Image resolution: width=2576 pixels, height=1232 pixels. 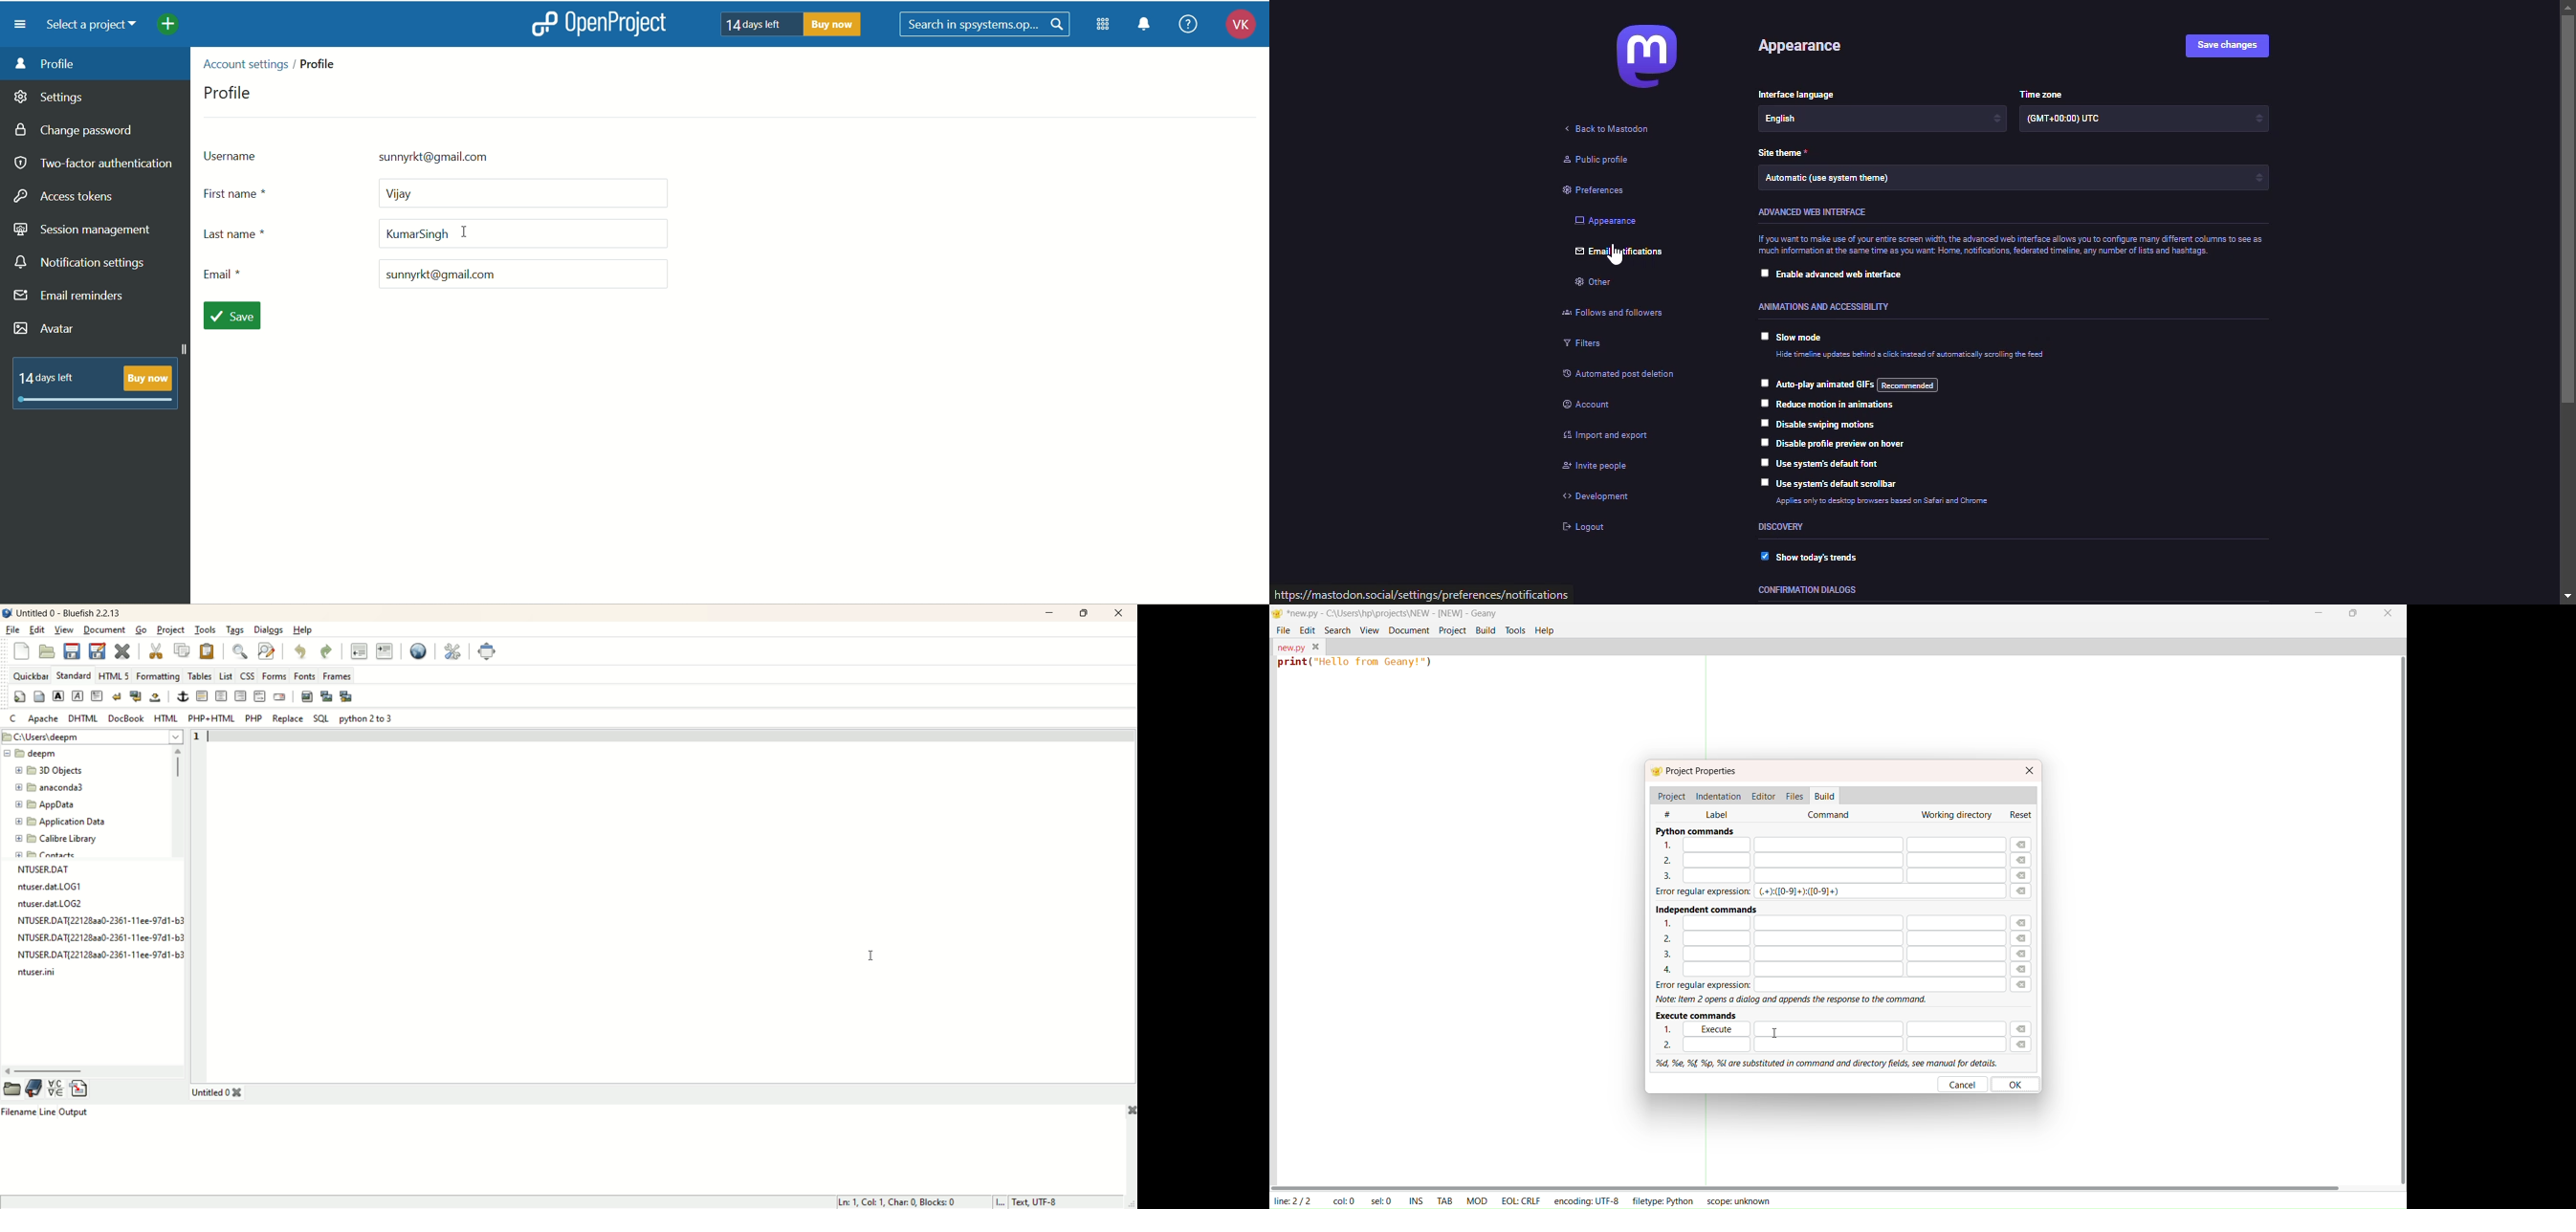 I want to click on public profile, so click(x=1600, y=161).